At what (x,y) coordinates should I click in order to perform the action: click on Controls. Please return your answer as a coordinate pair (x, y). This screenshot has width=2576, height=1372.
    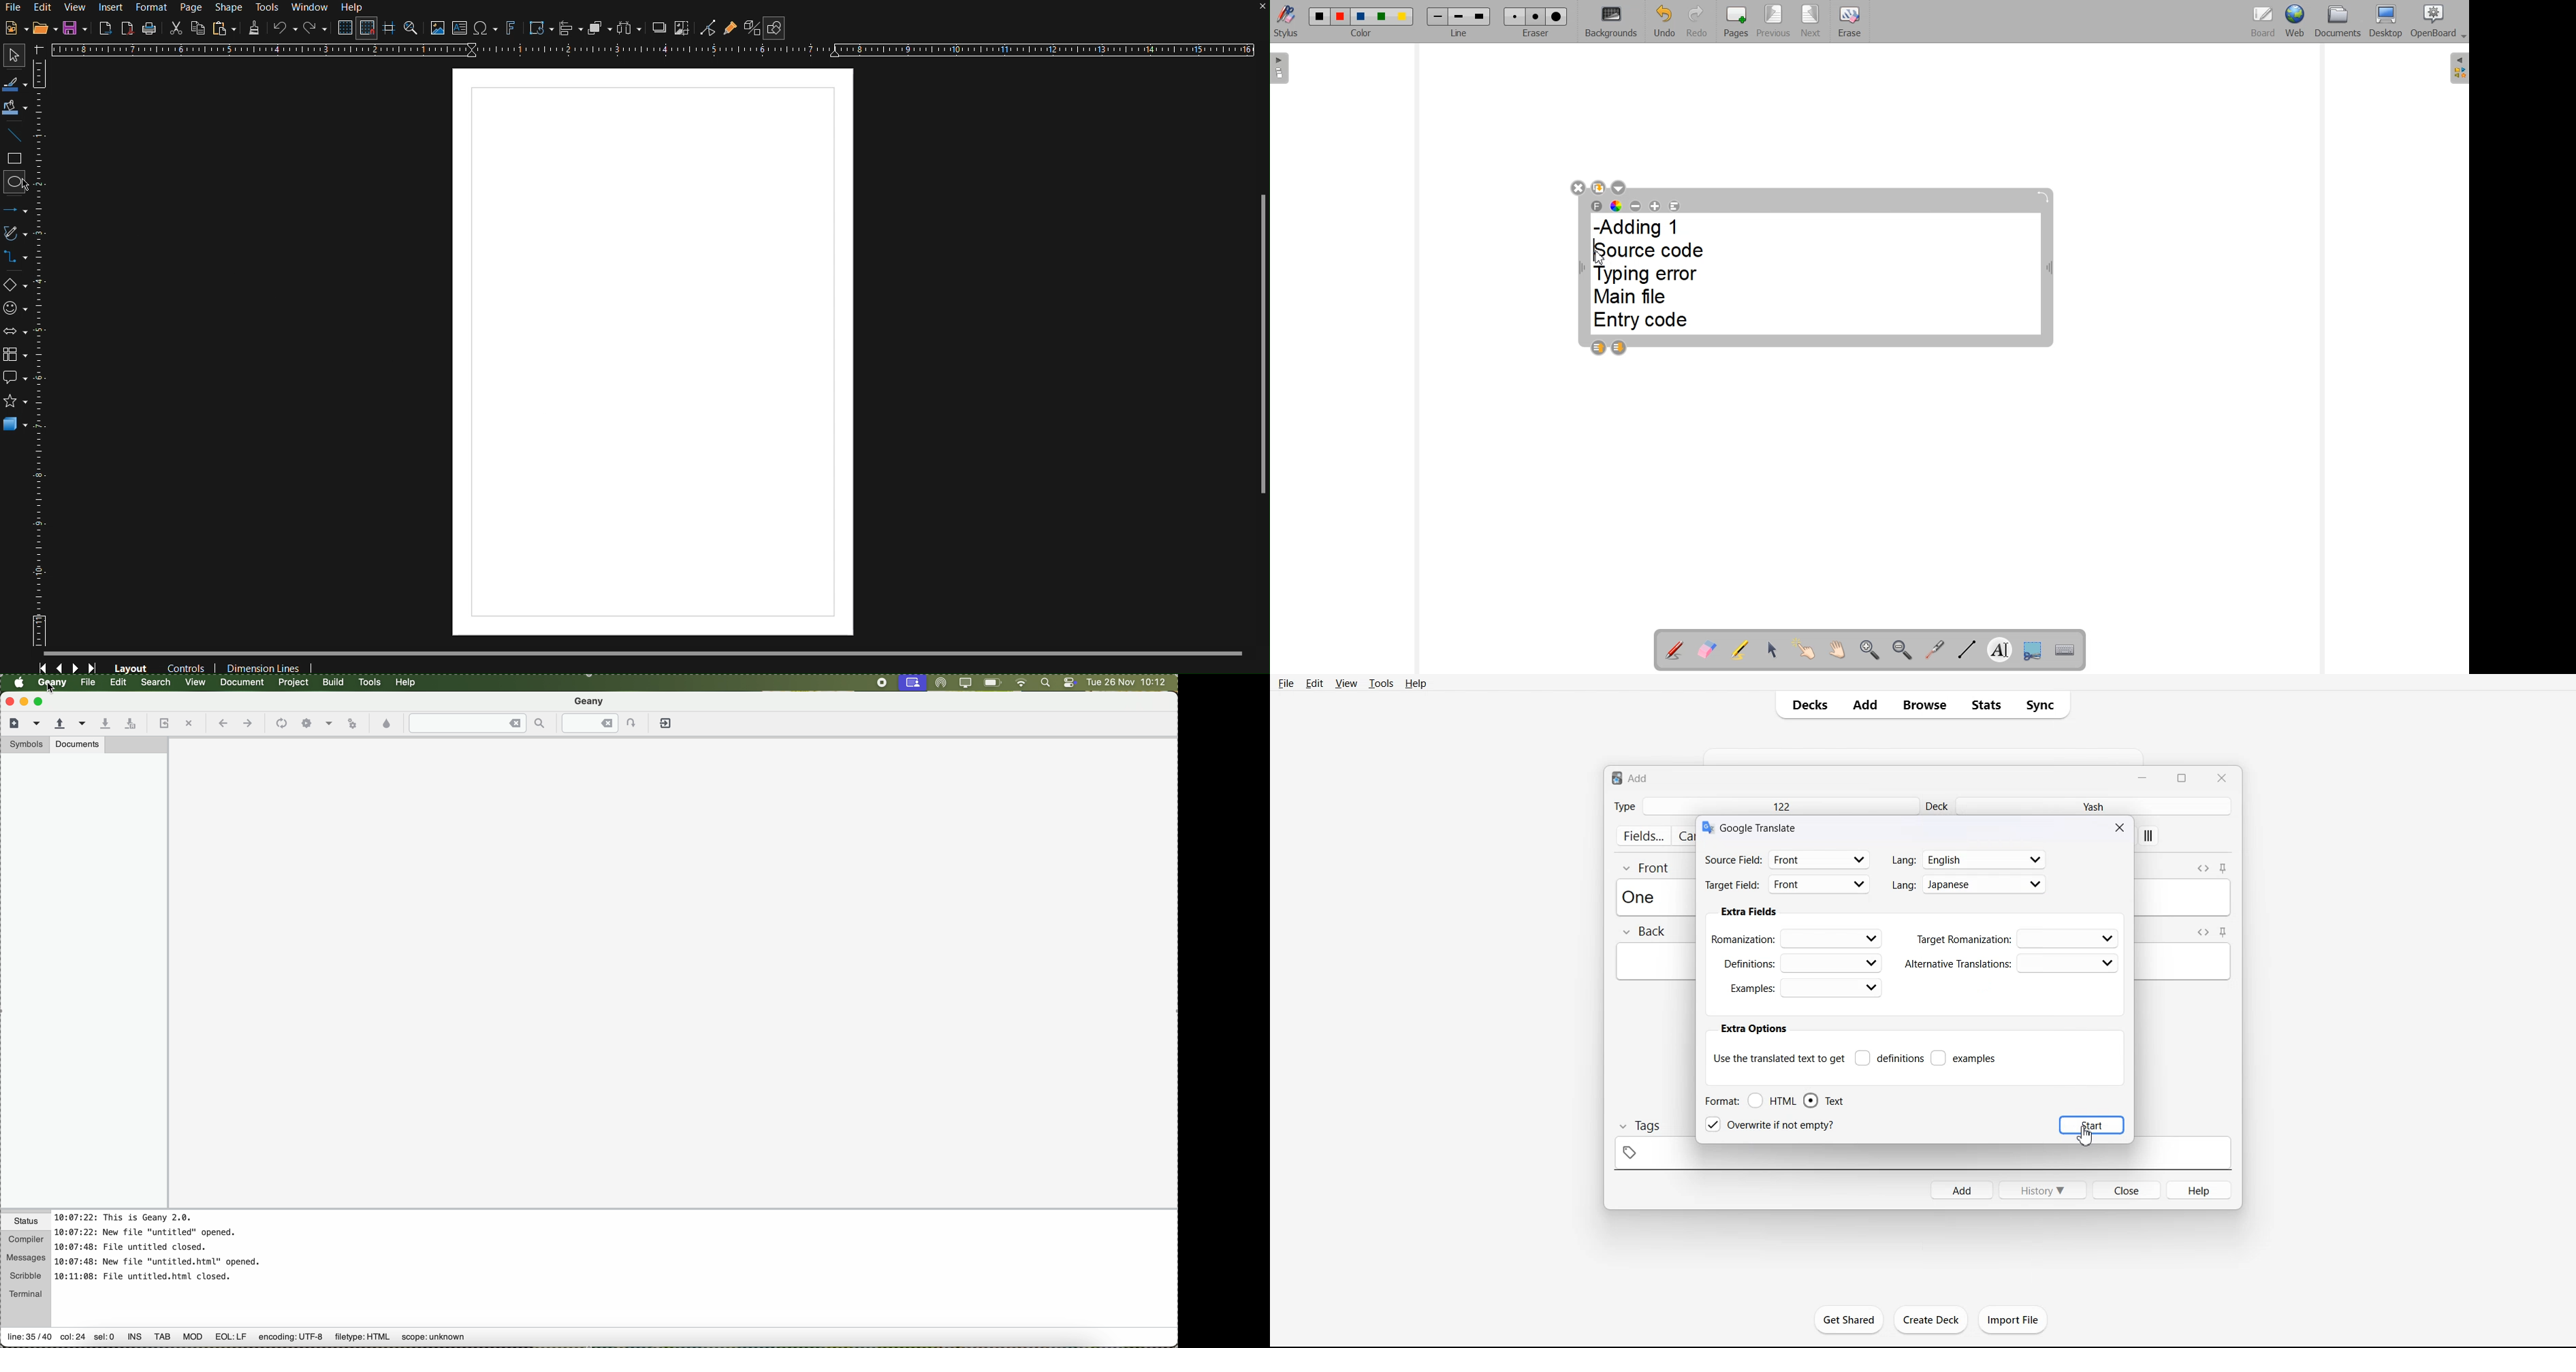
    Looking at the image, I should click on (189, 666).